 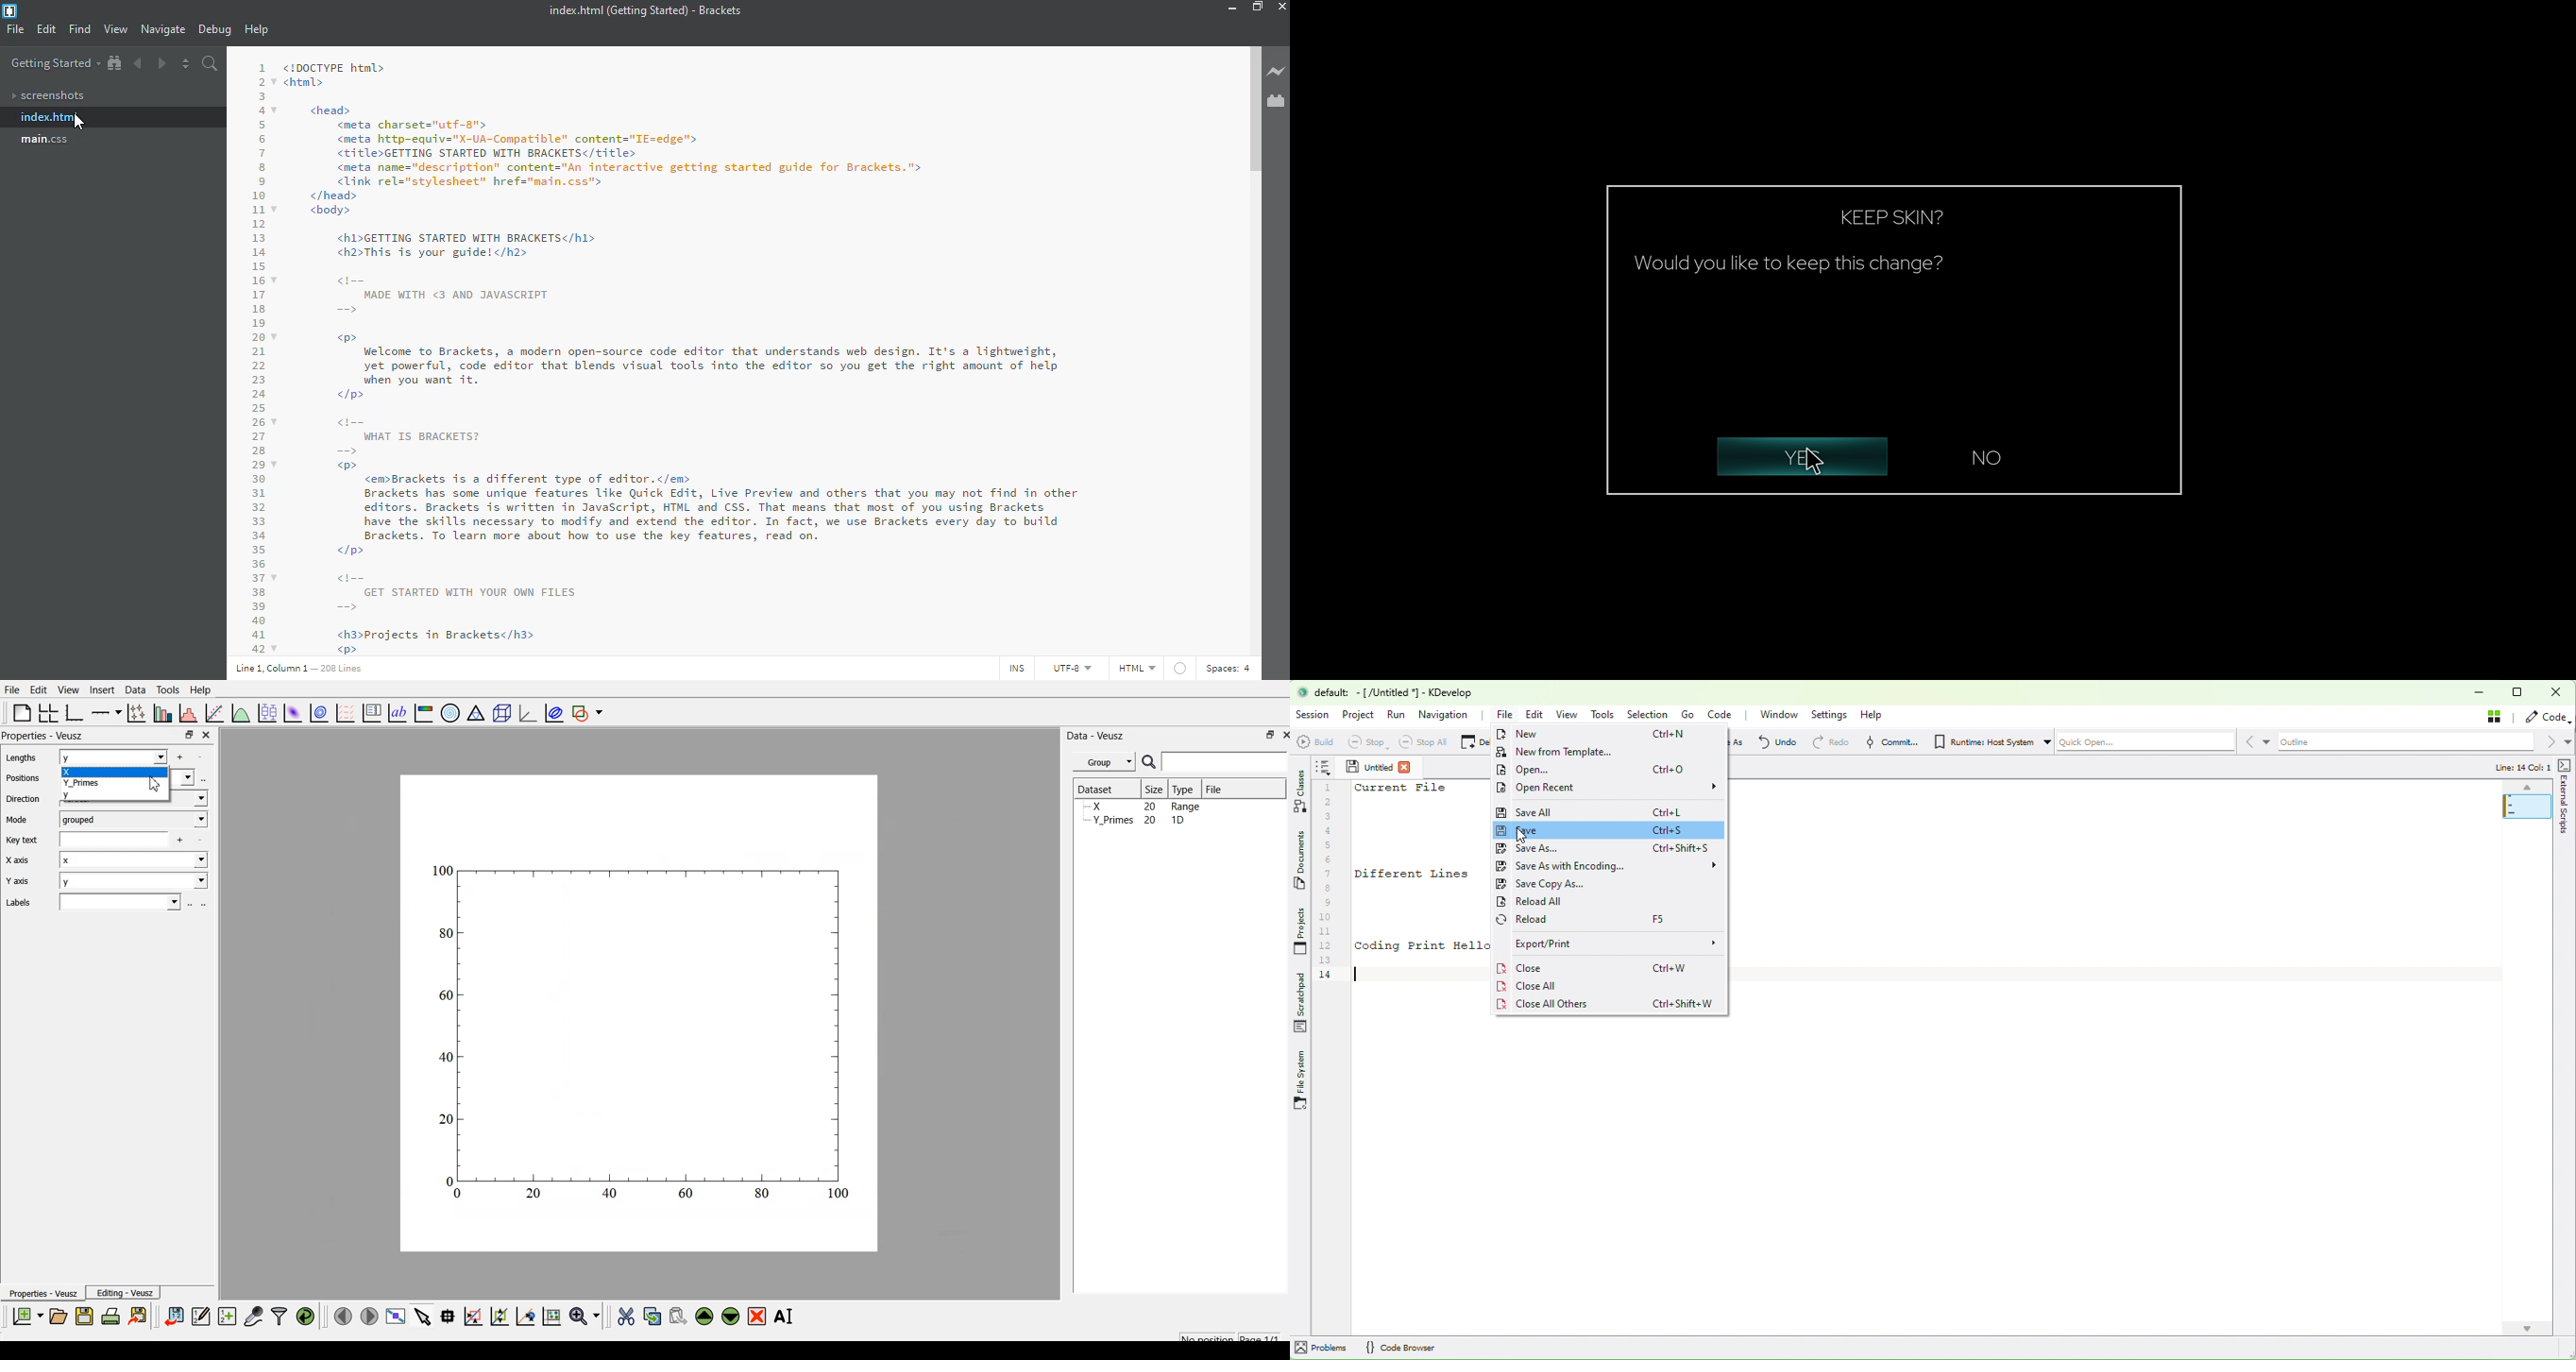 What do you see at coordinates (212, 712) in the screenshot?
I see `fit function to data` at bounding box center [212, 712].